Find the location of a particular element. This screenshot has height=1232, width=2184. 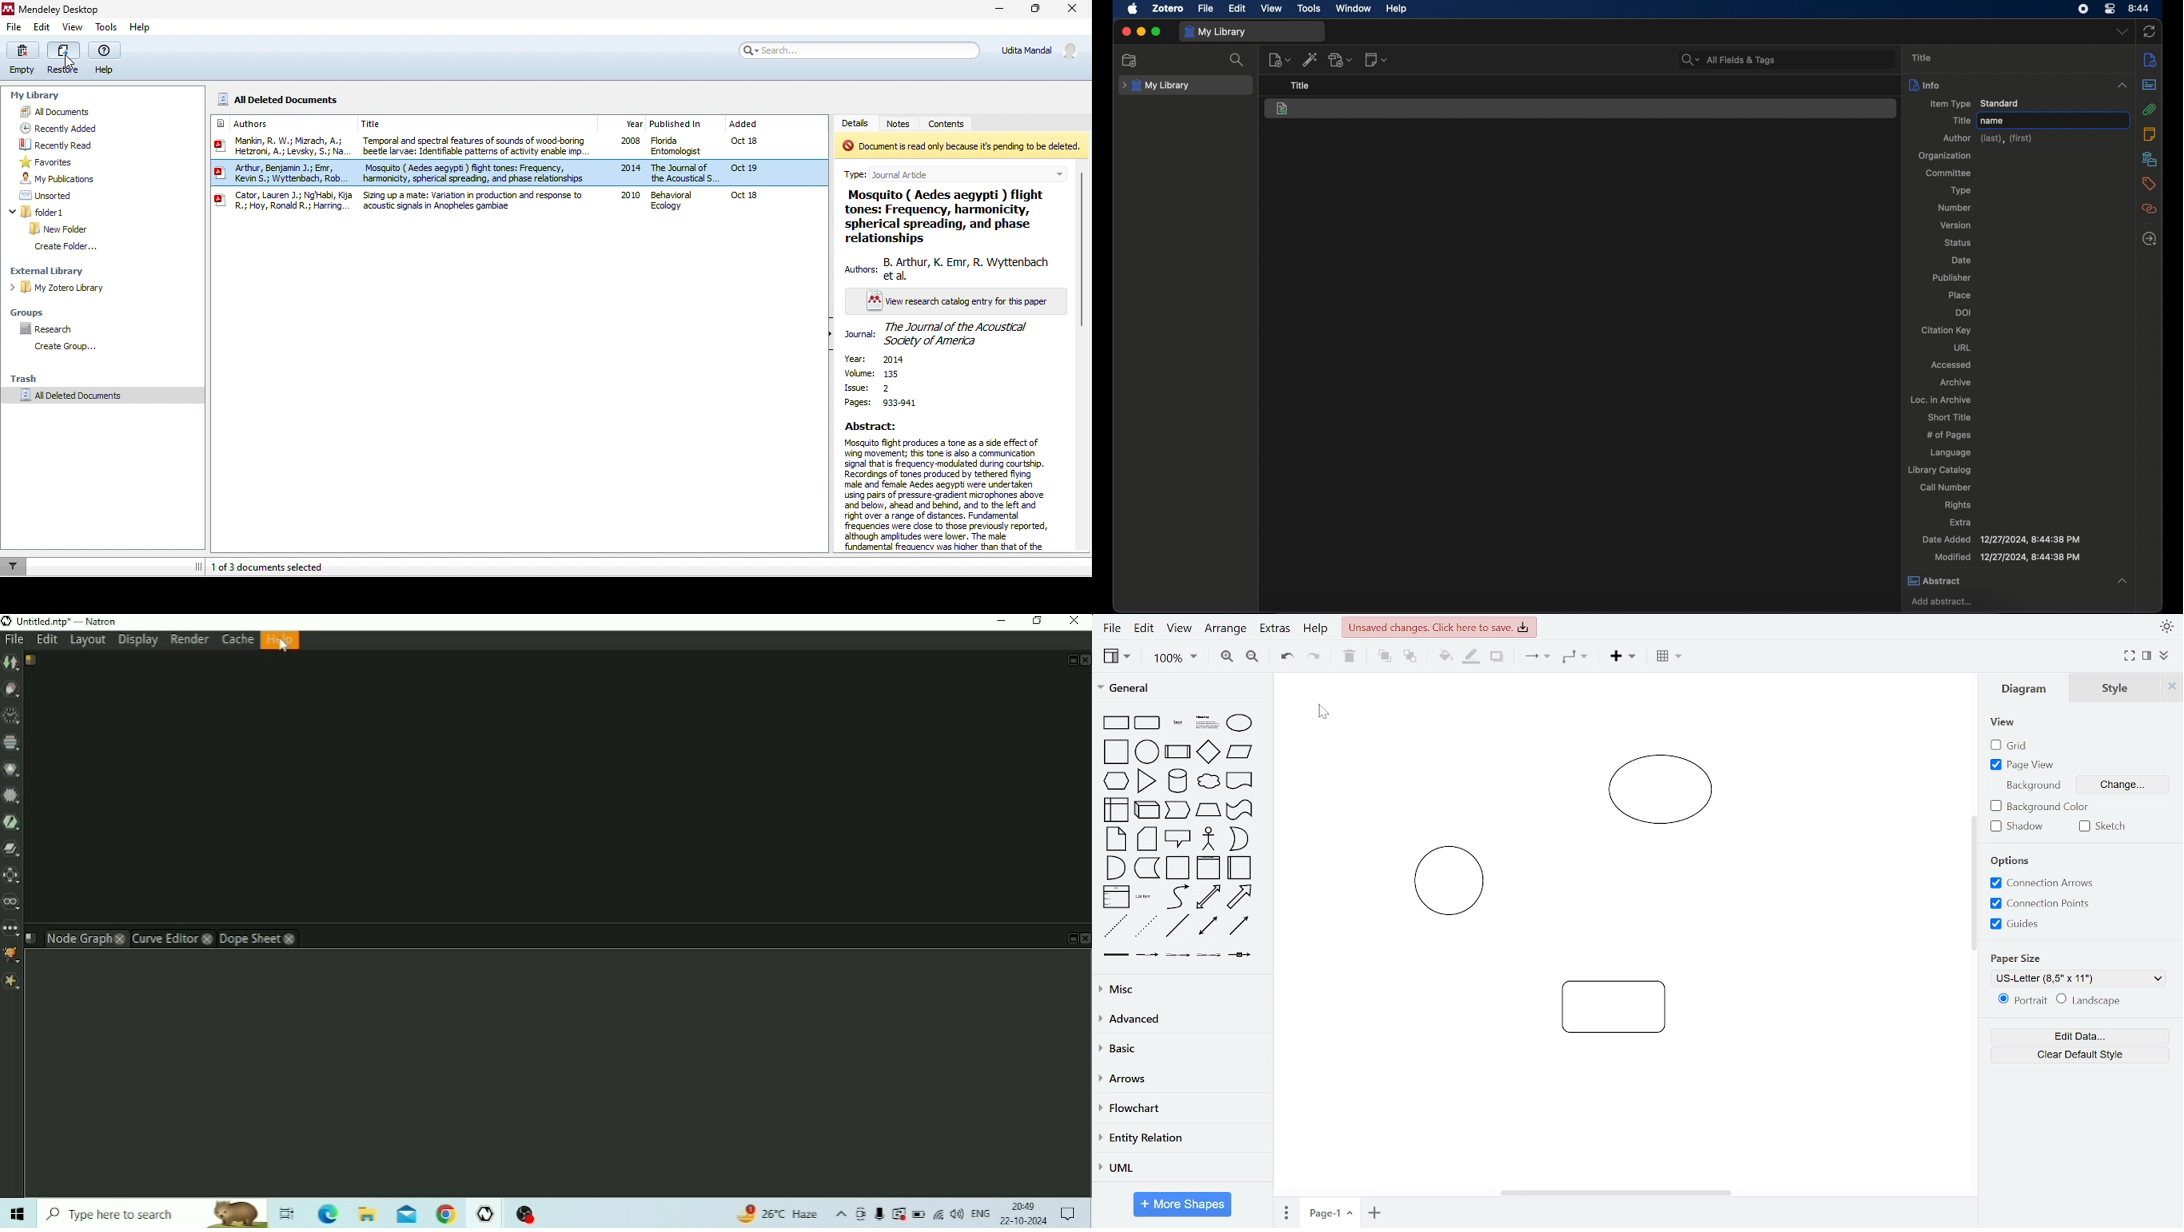

accessed is located at coordinates (1952, 364).